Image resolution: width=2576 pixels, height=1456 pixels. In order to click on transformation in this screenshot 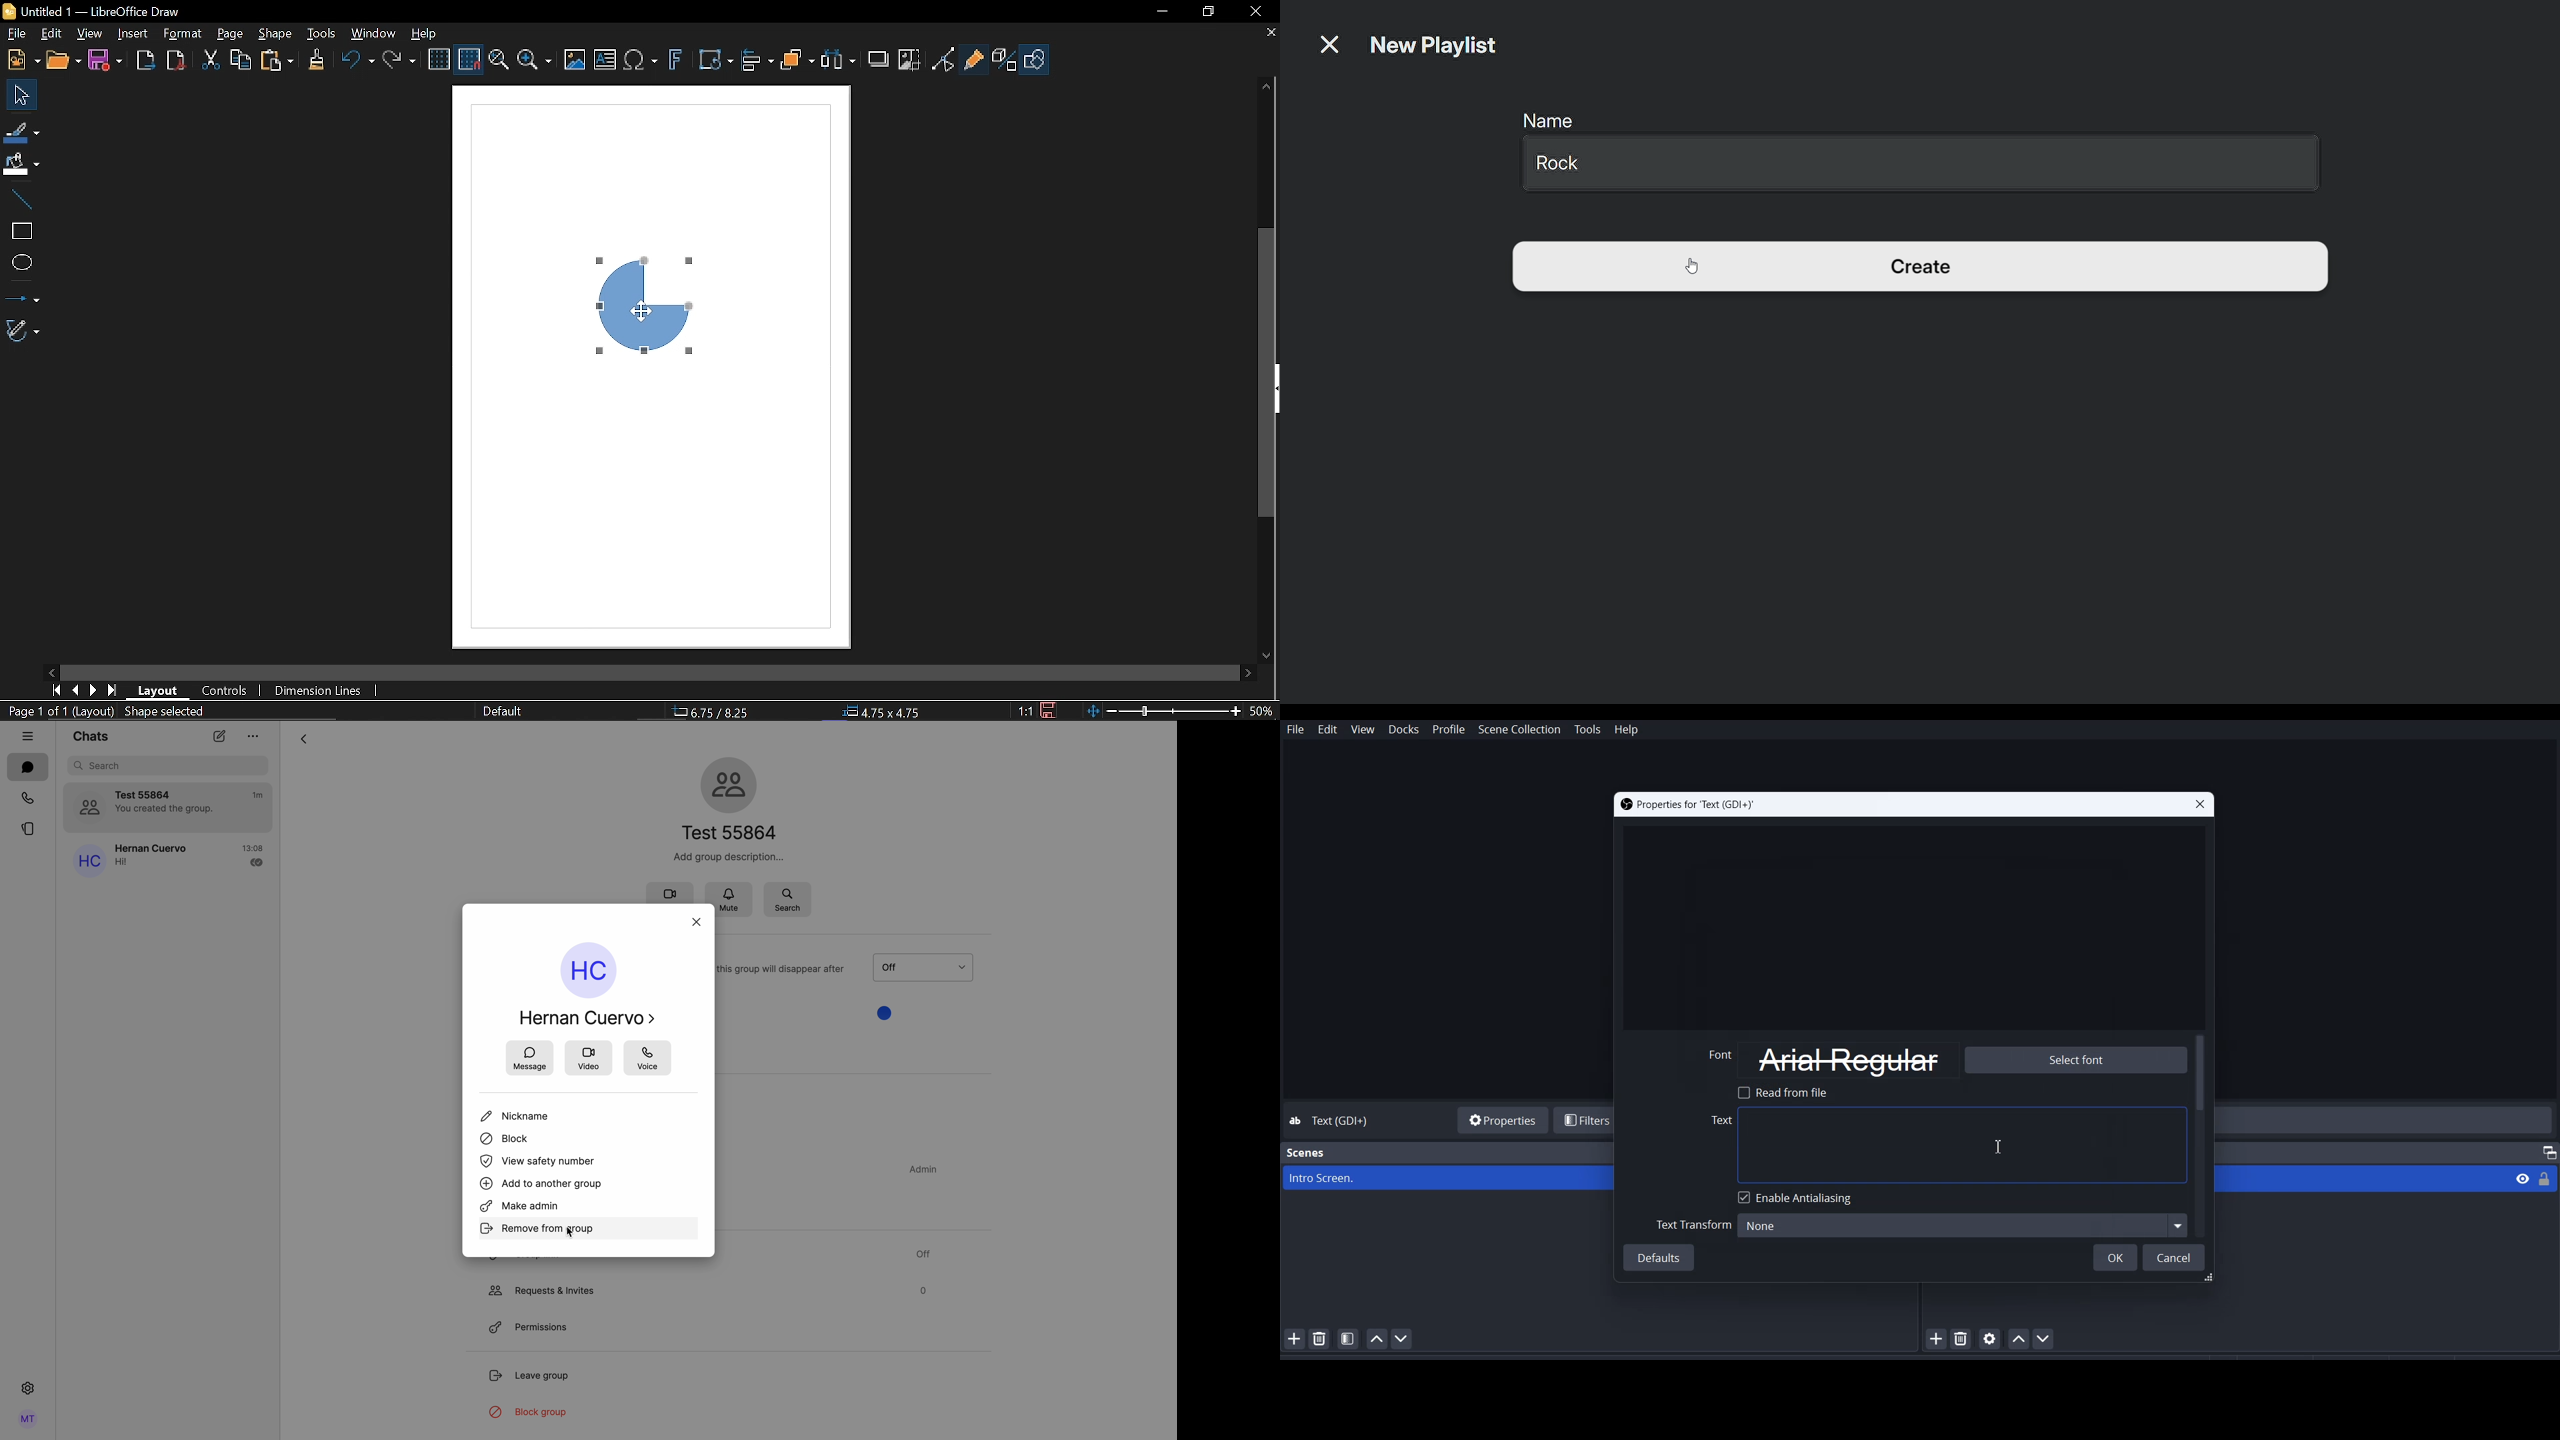, I will do `click(715, 61)`.